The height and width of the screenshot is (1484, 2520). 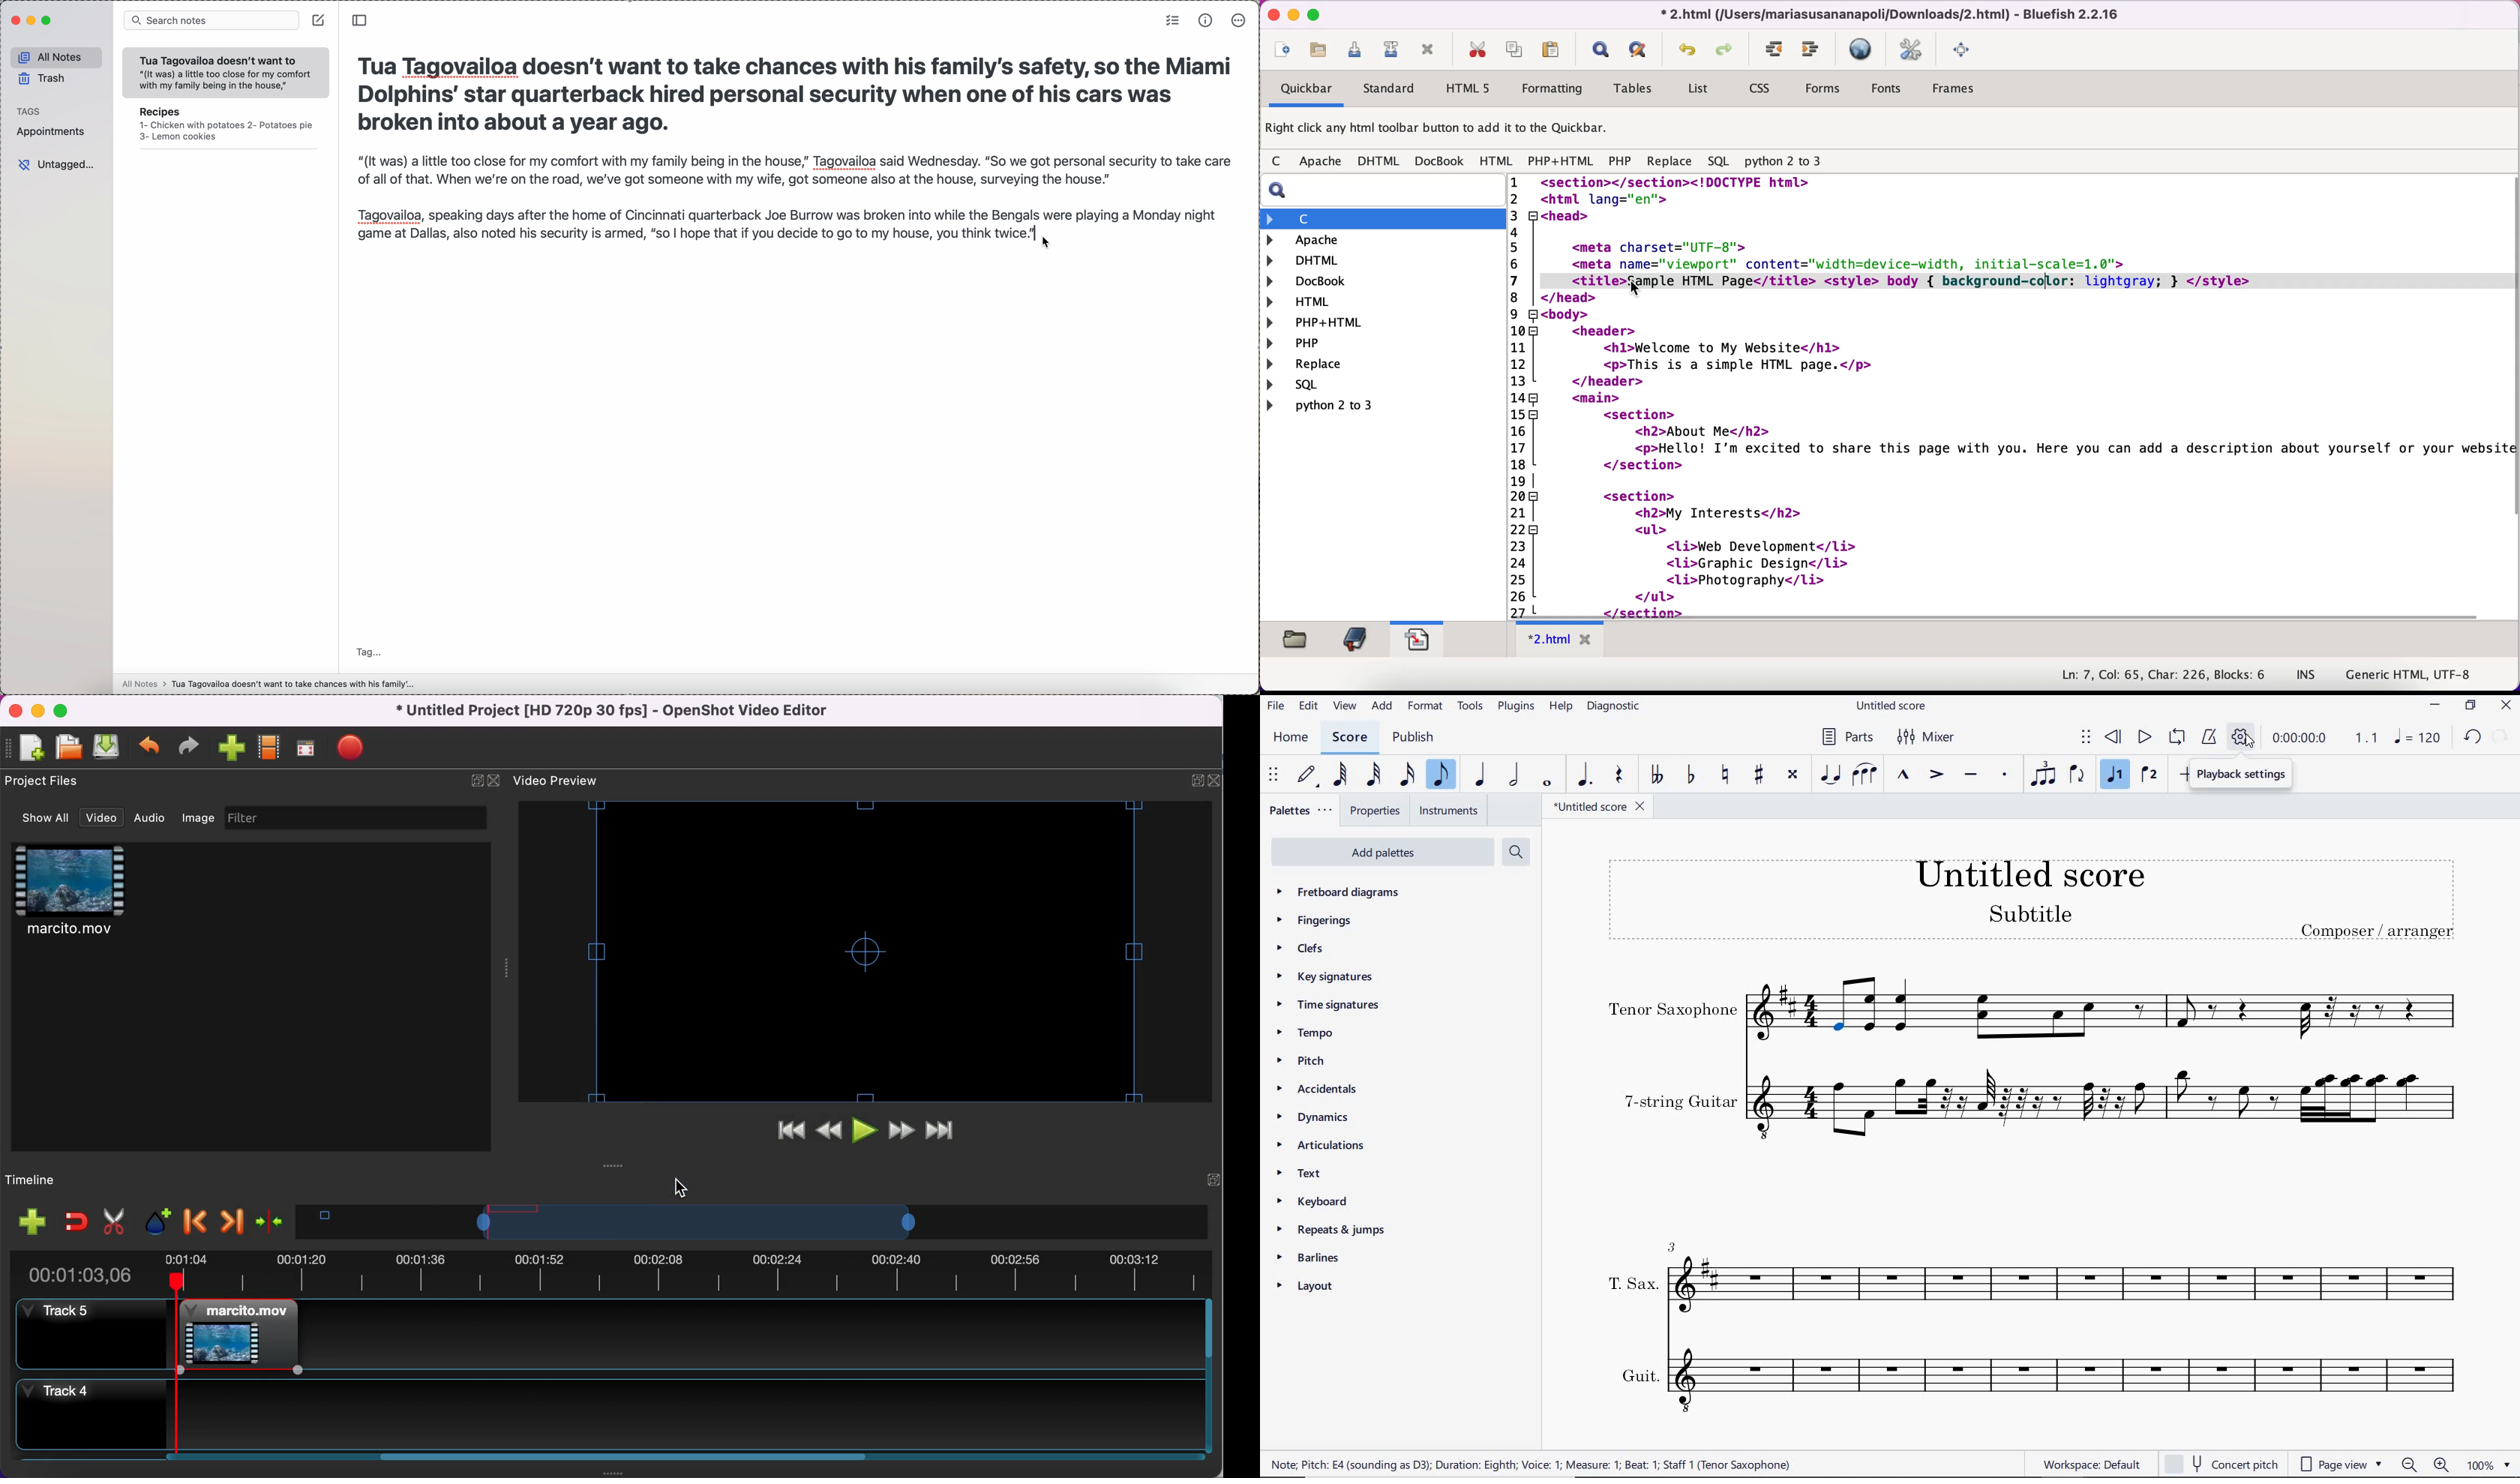 I want to click on toggle sidebar, so click(x=362, y=21).